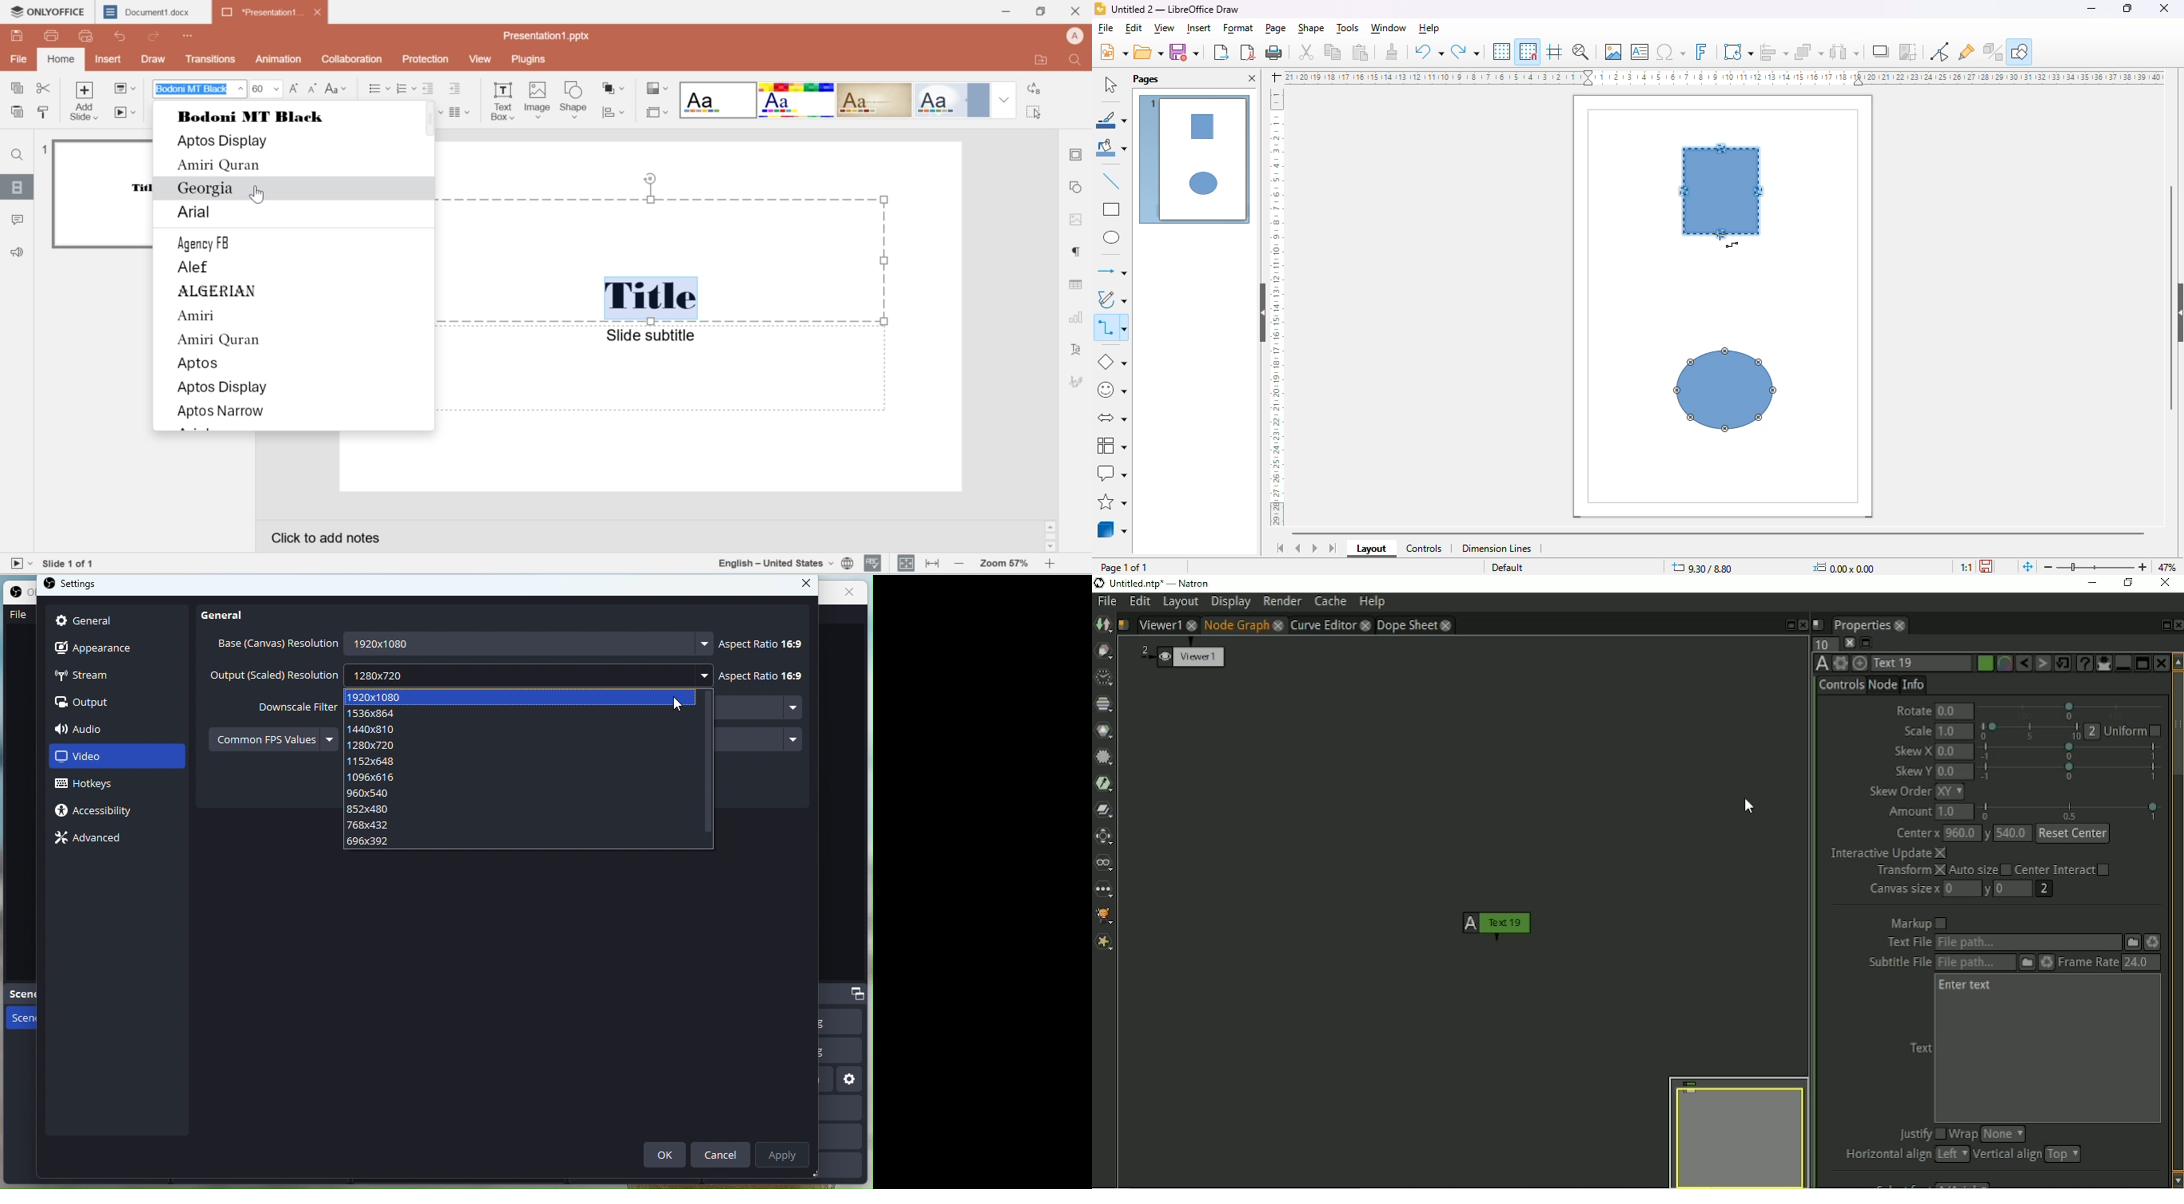 The height and width of the screenshot is (1204, 2184). Describe the element at coordinates (522, 825) in the screenshot. I see `768x432` at that location.